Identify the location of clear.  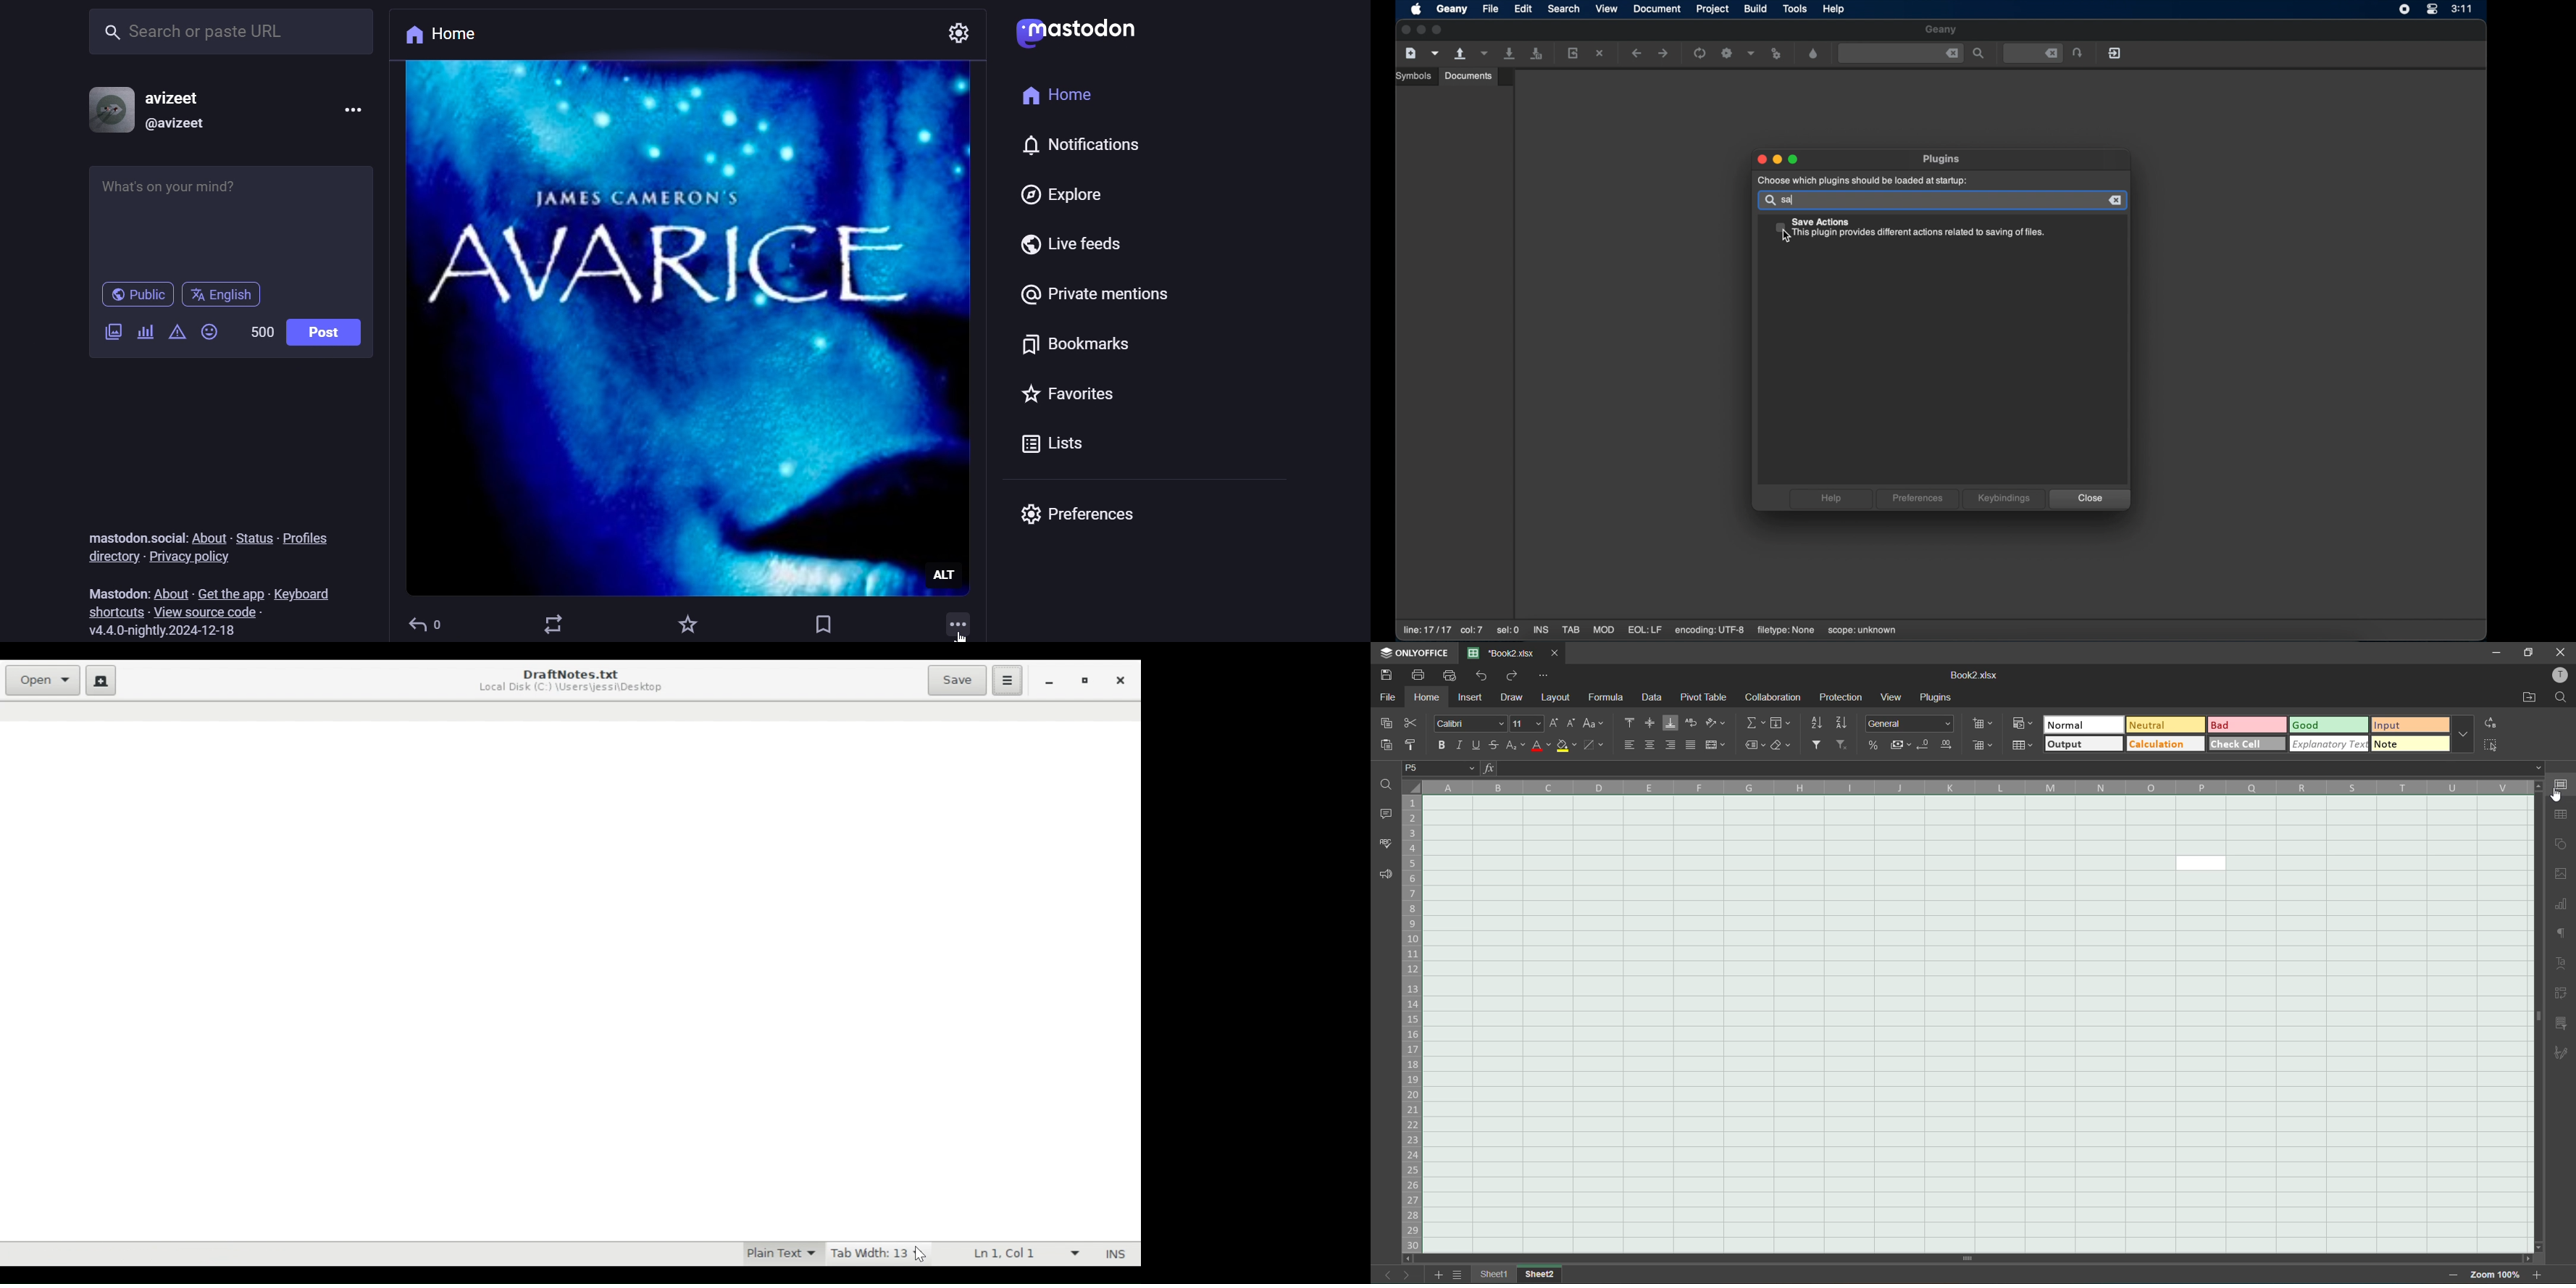
(1786, 748).